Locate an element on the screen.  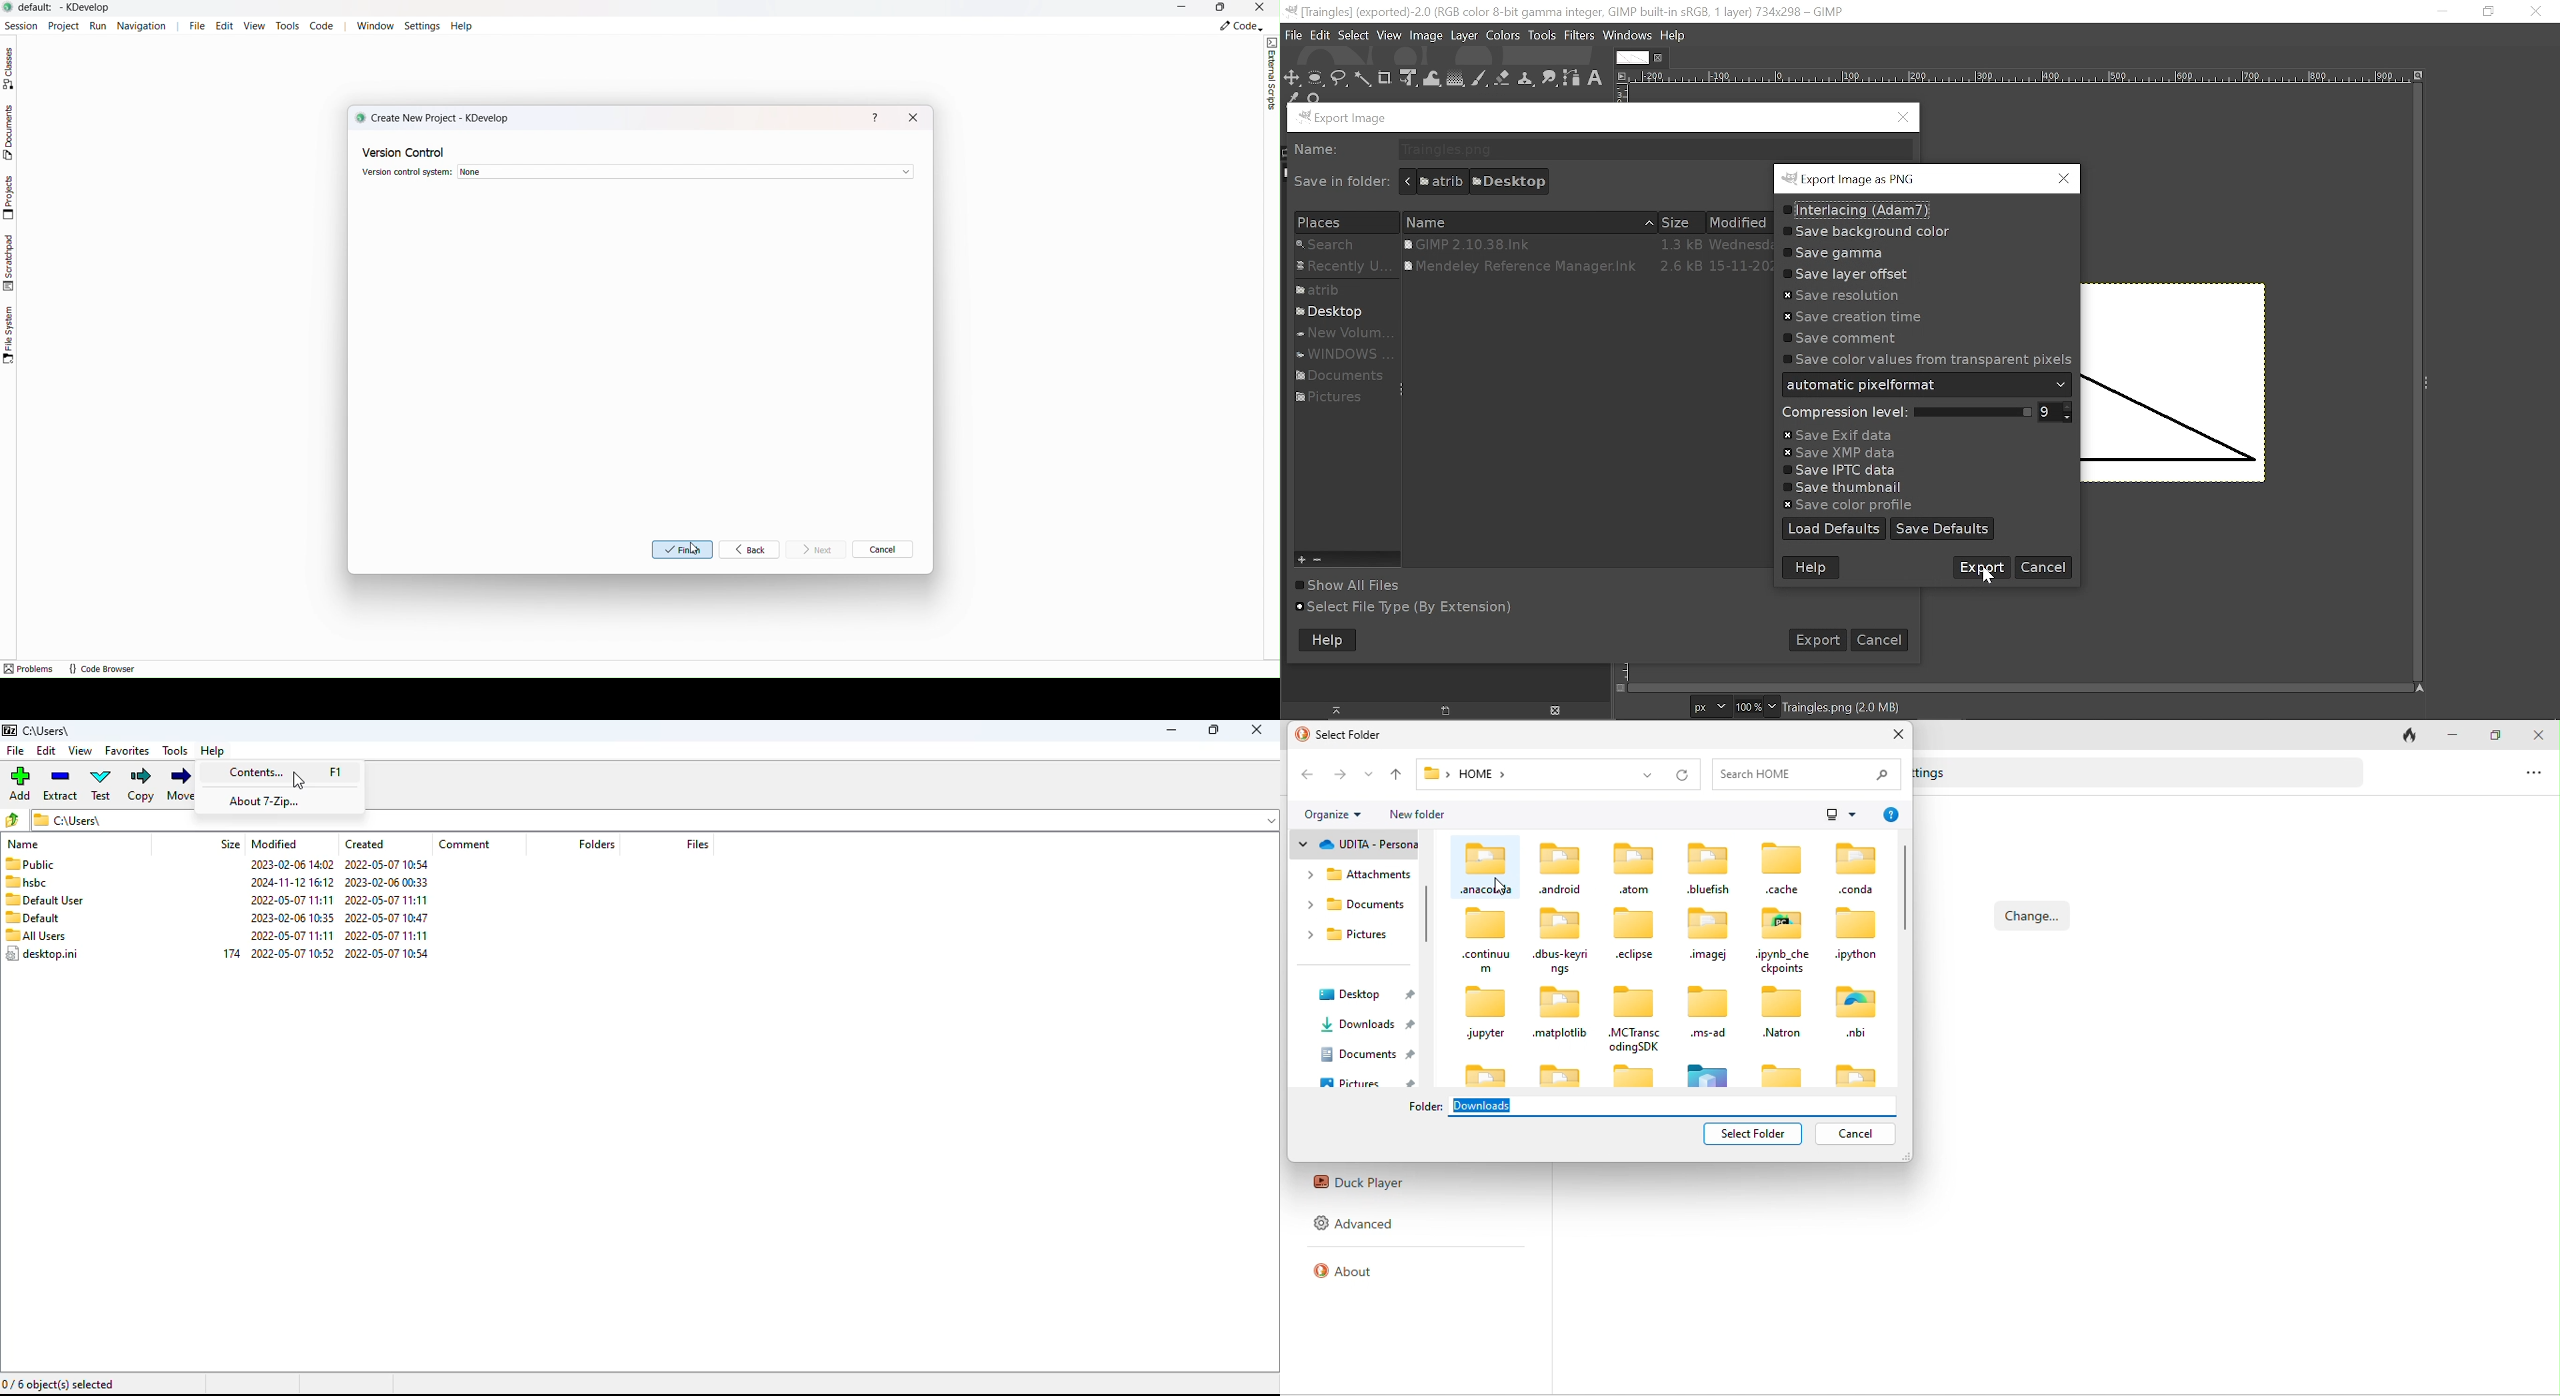
folder names is located at coordinates (42, 909).